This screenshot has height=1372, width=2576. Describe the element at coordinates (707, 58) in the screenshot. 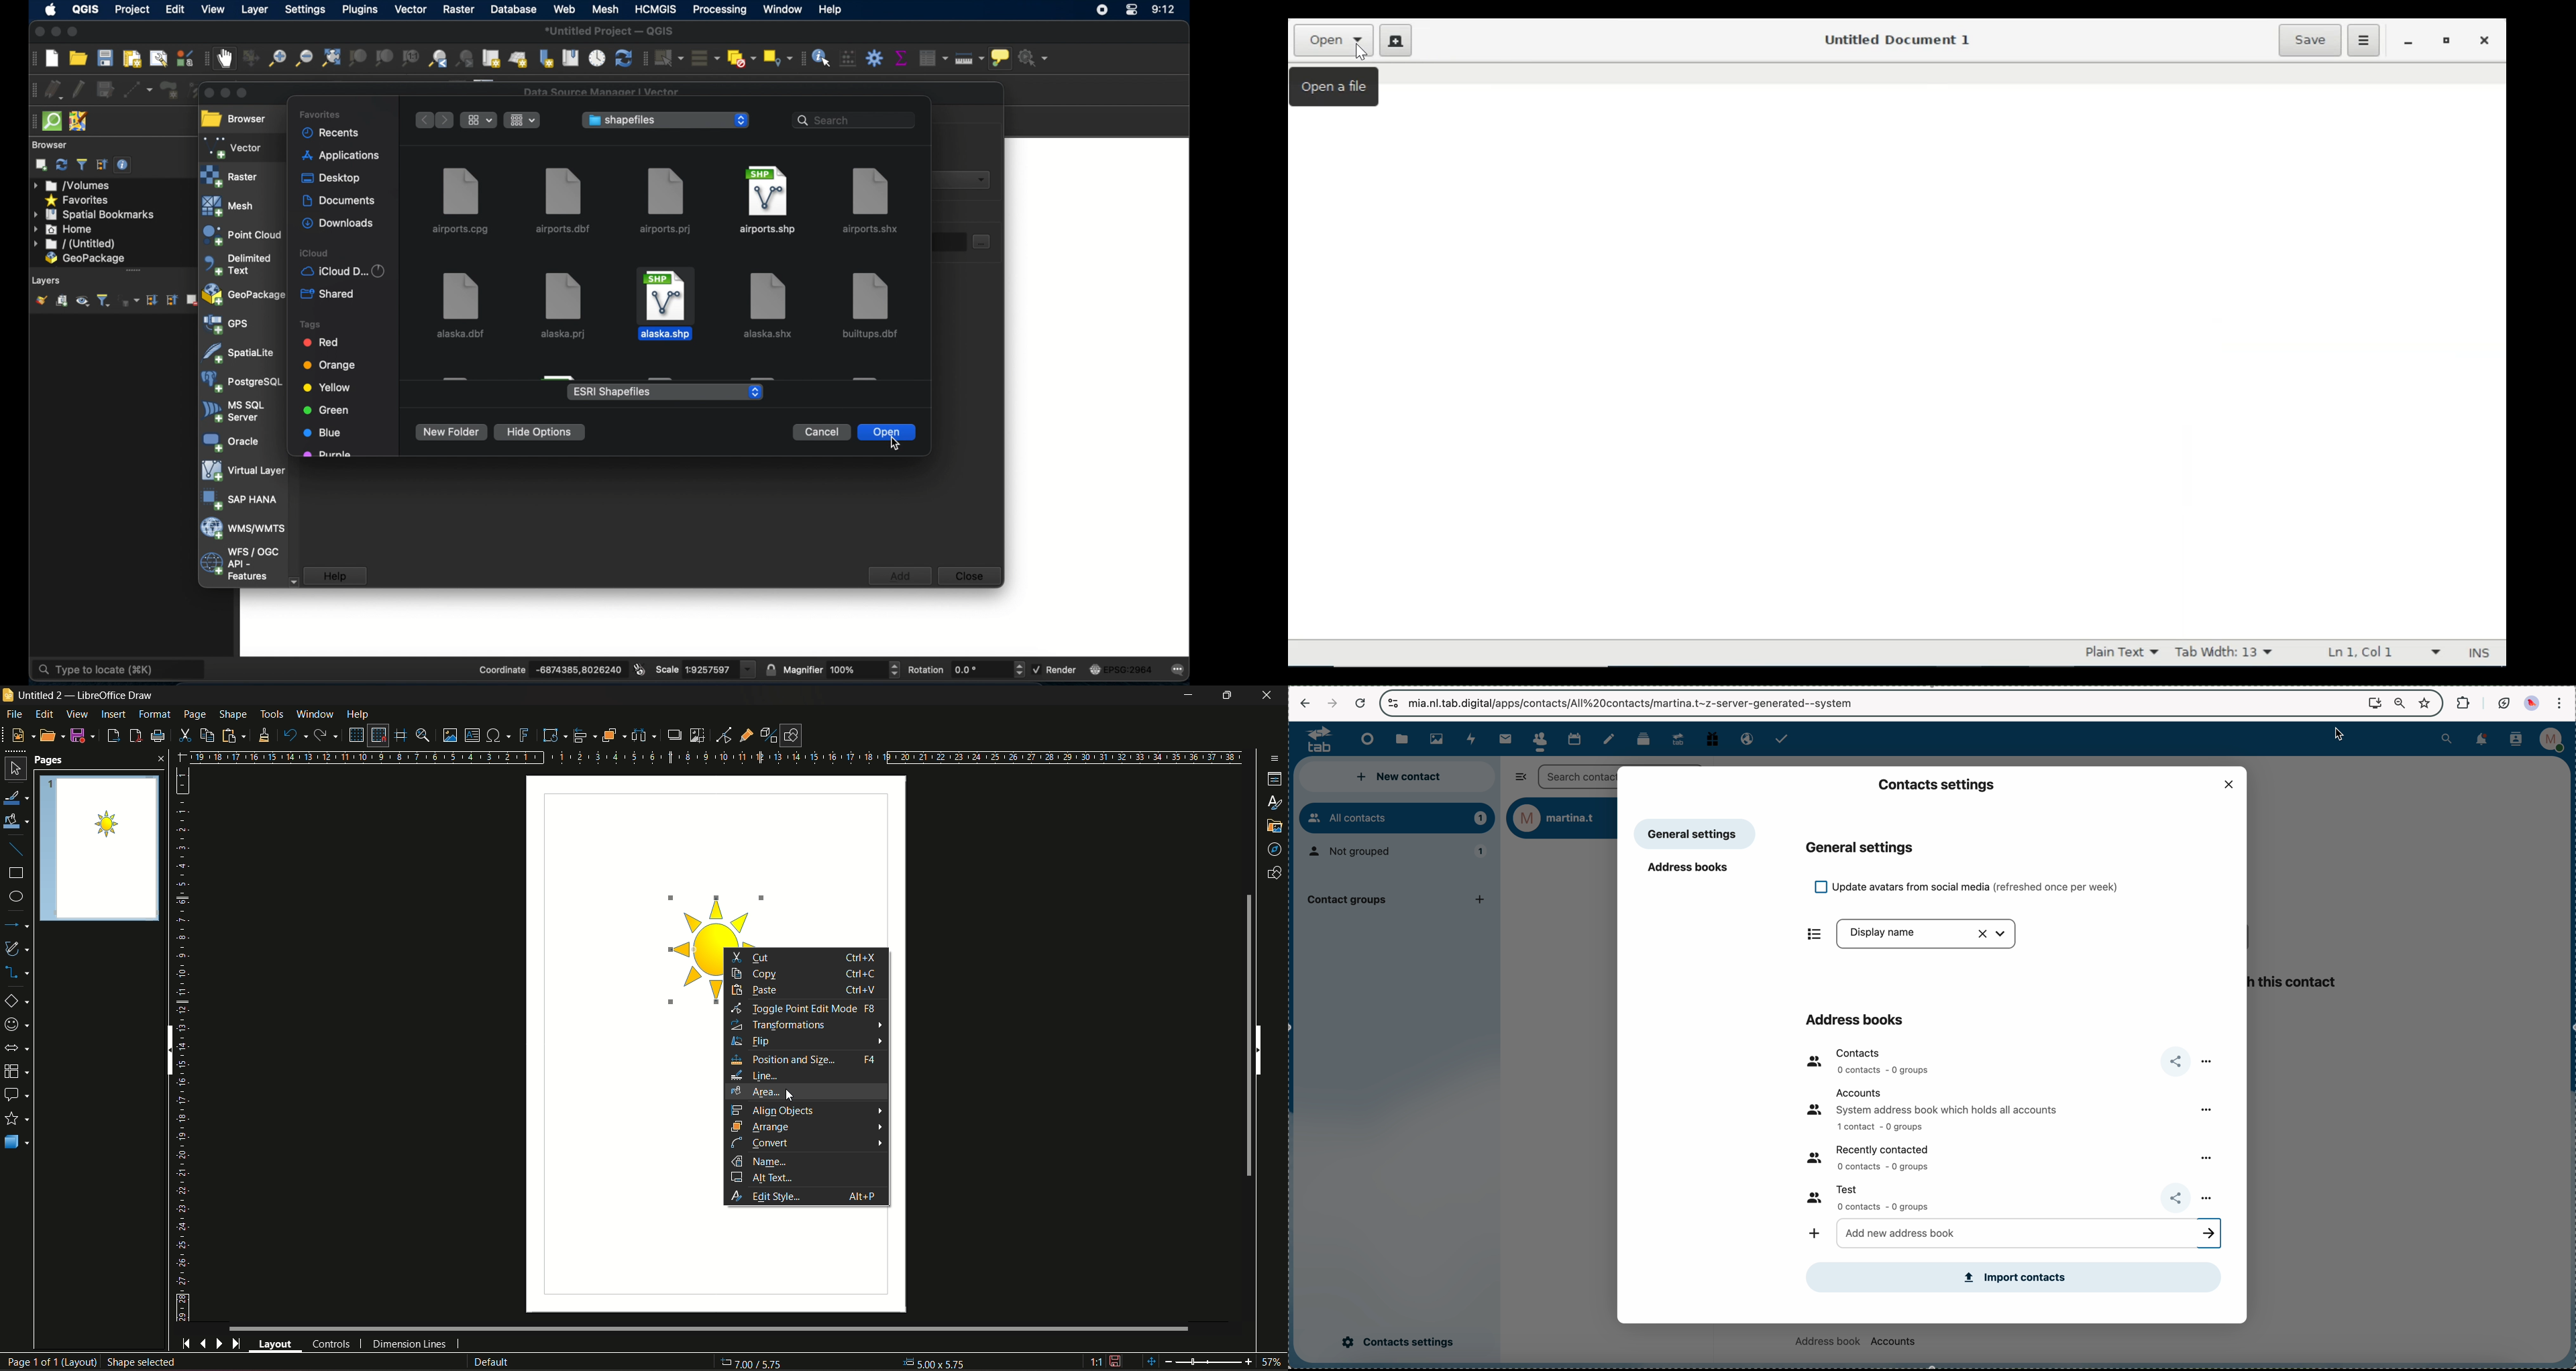

I see `select all features` at that location.